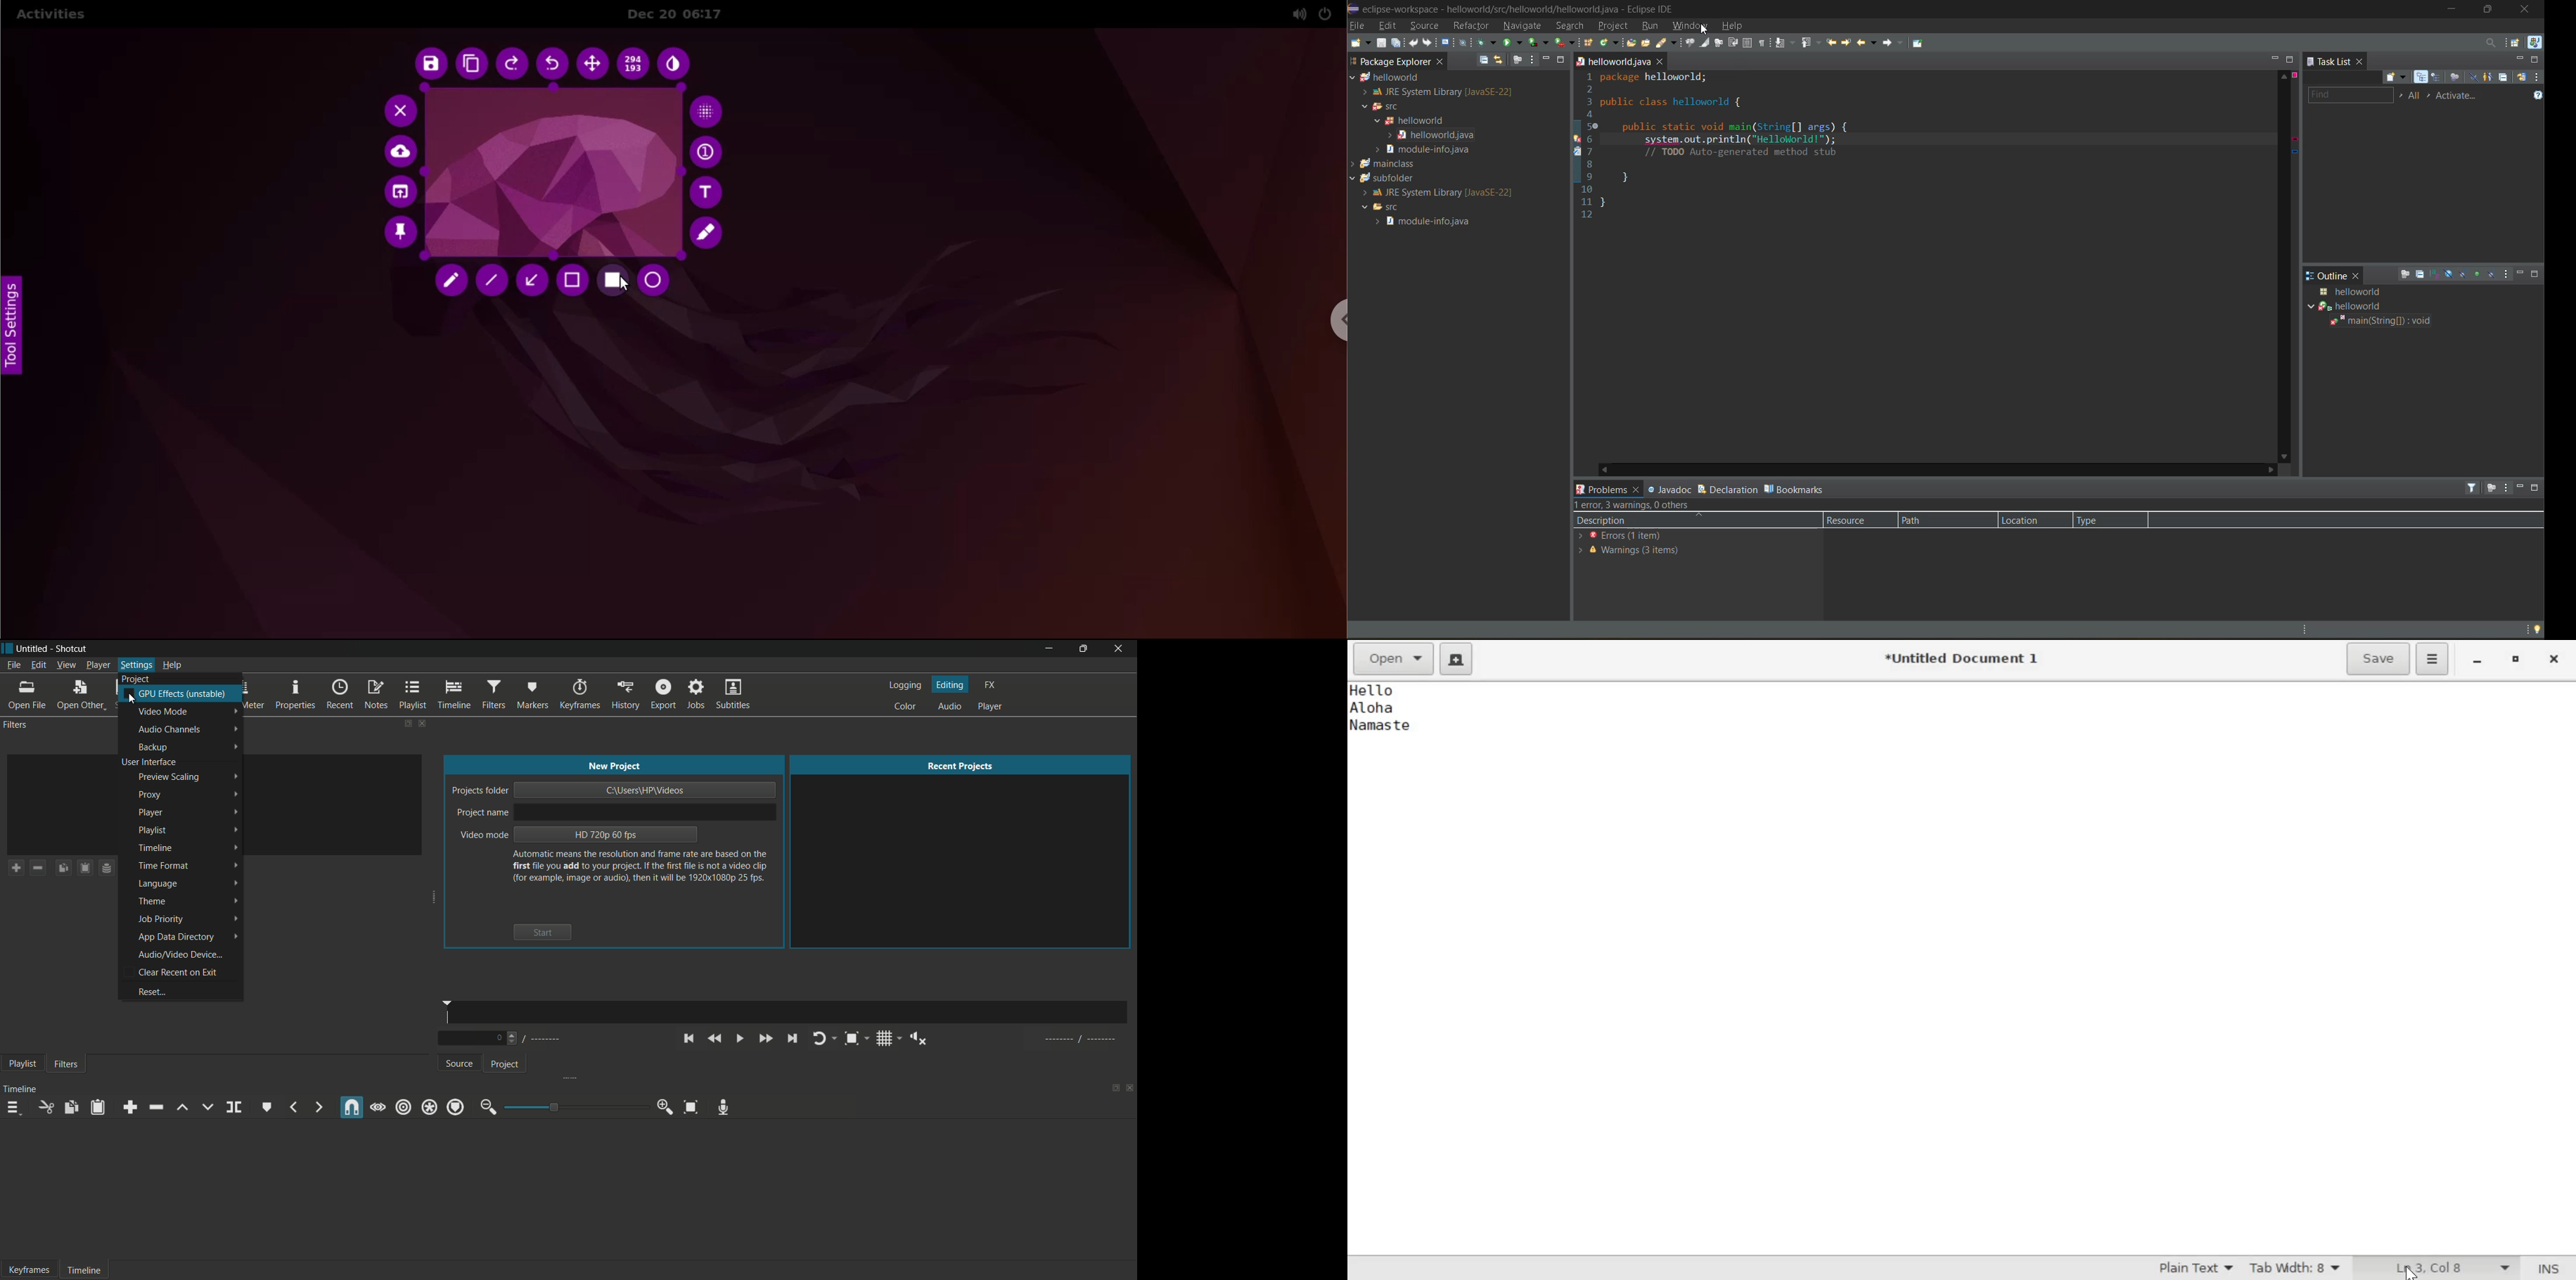 The height and width of the screenshot is (1288, 2576). What do you see at coordinates (11, 665) in the screenshot?
I see `file menu` at bounding box center [11, 665].